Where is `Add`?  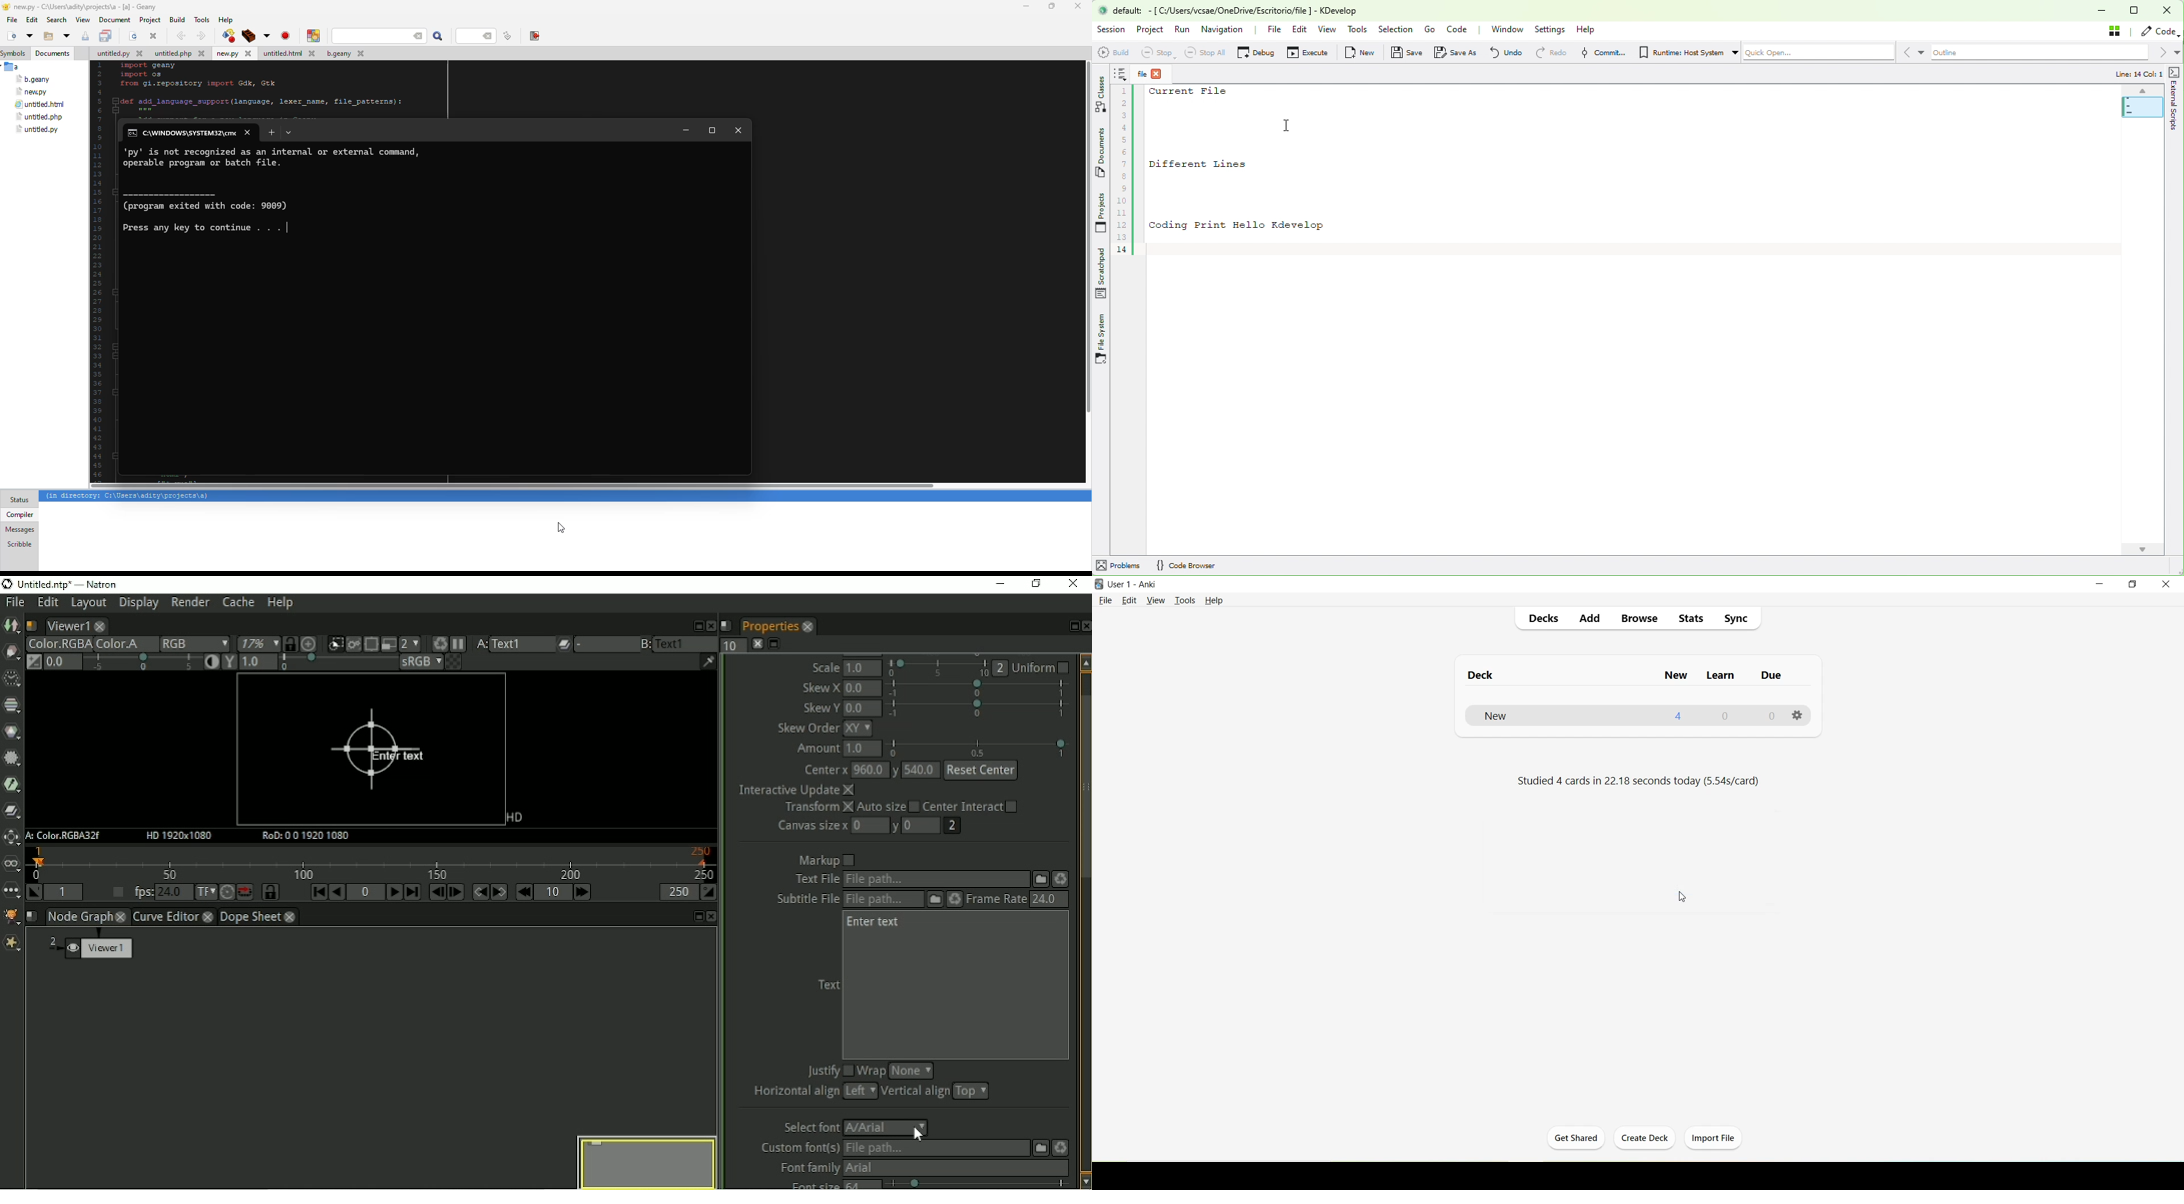 Add is located at coordinates (1591, 619).